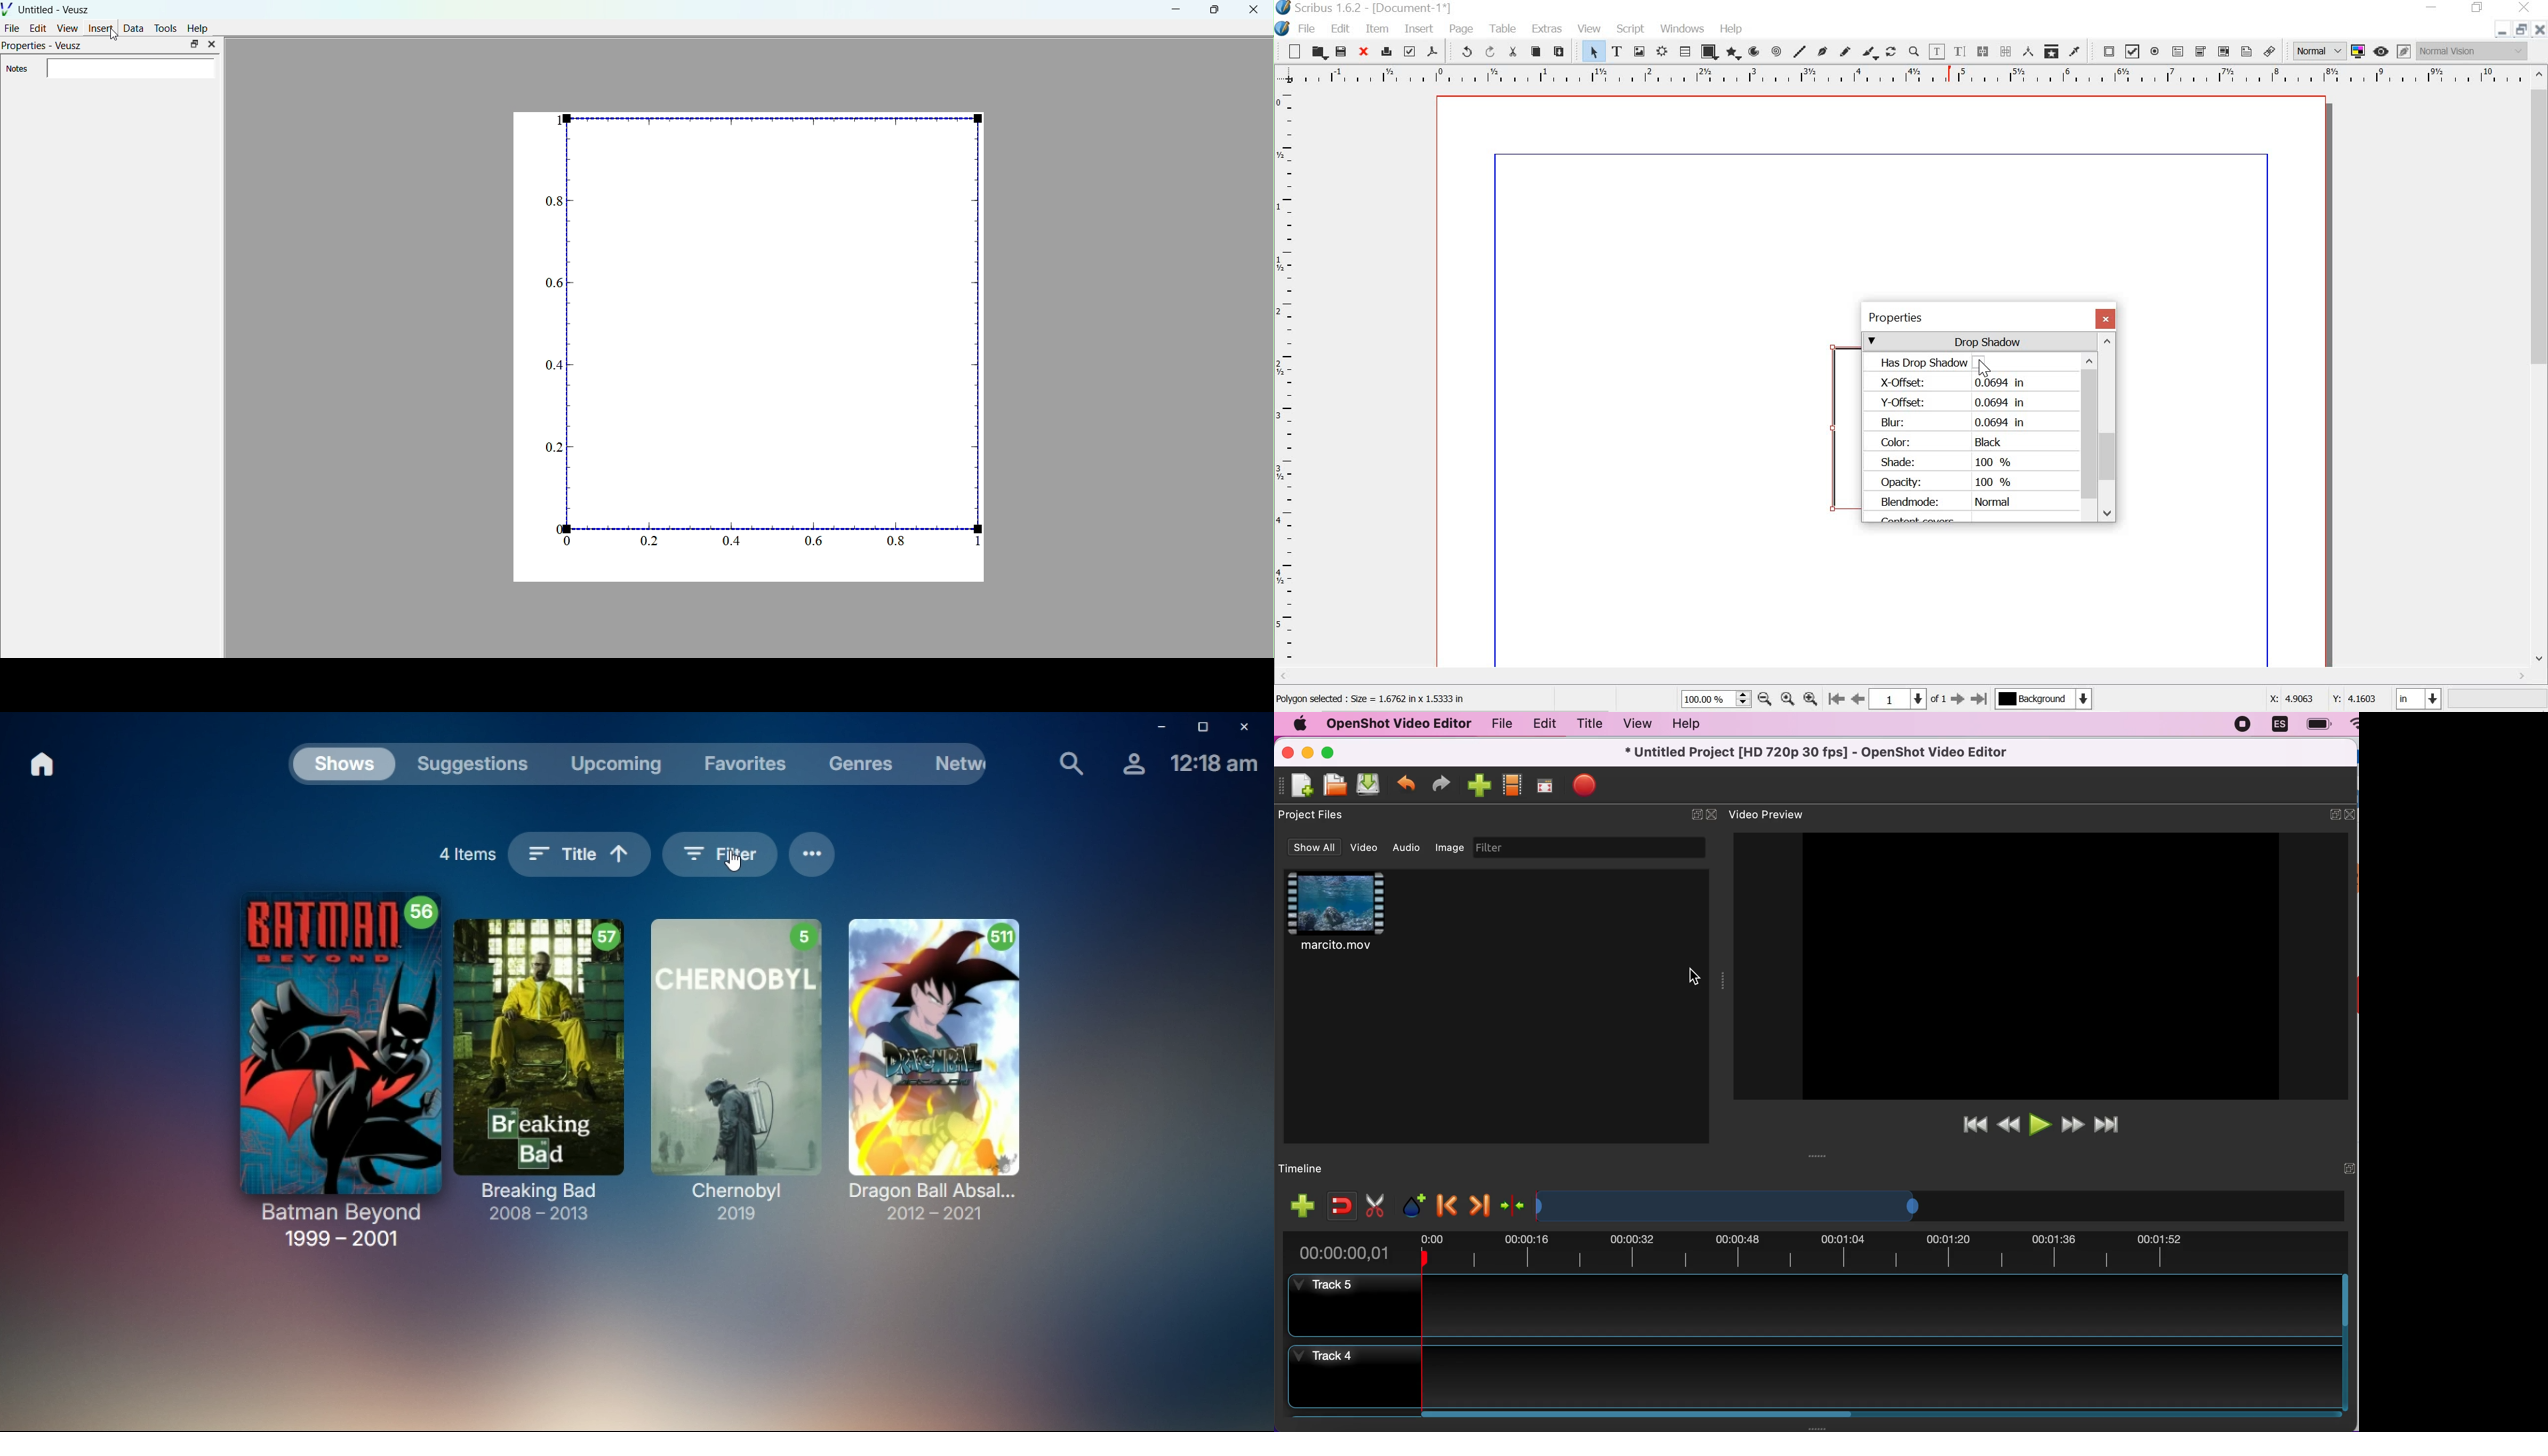 This screenshot has width=2548, height=1456. What do you see at coordinates (1957, 384) in the screenshot?
I see `X-Offset: 0.0694 in` at bounding box center [1957, 384].